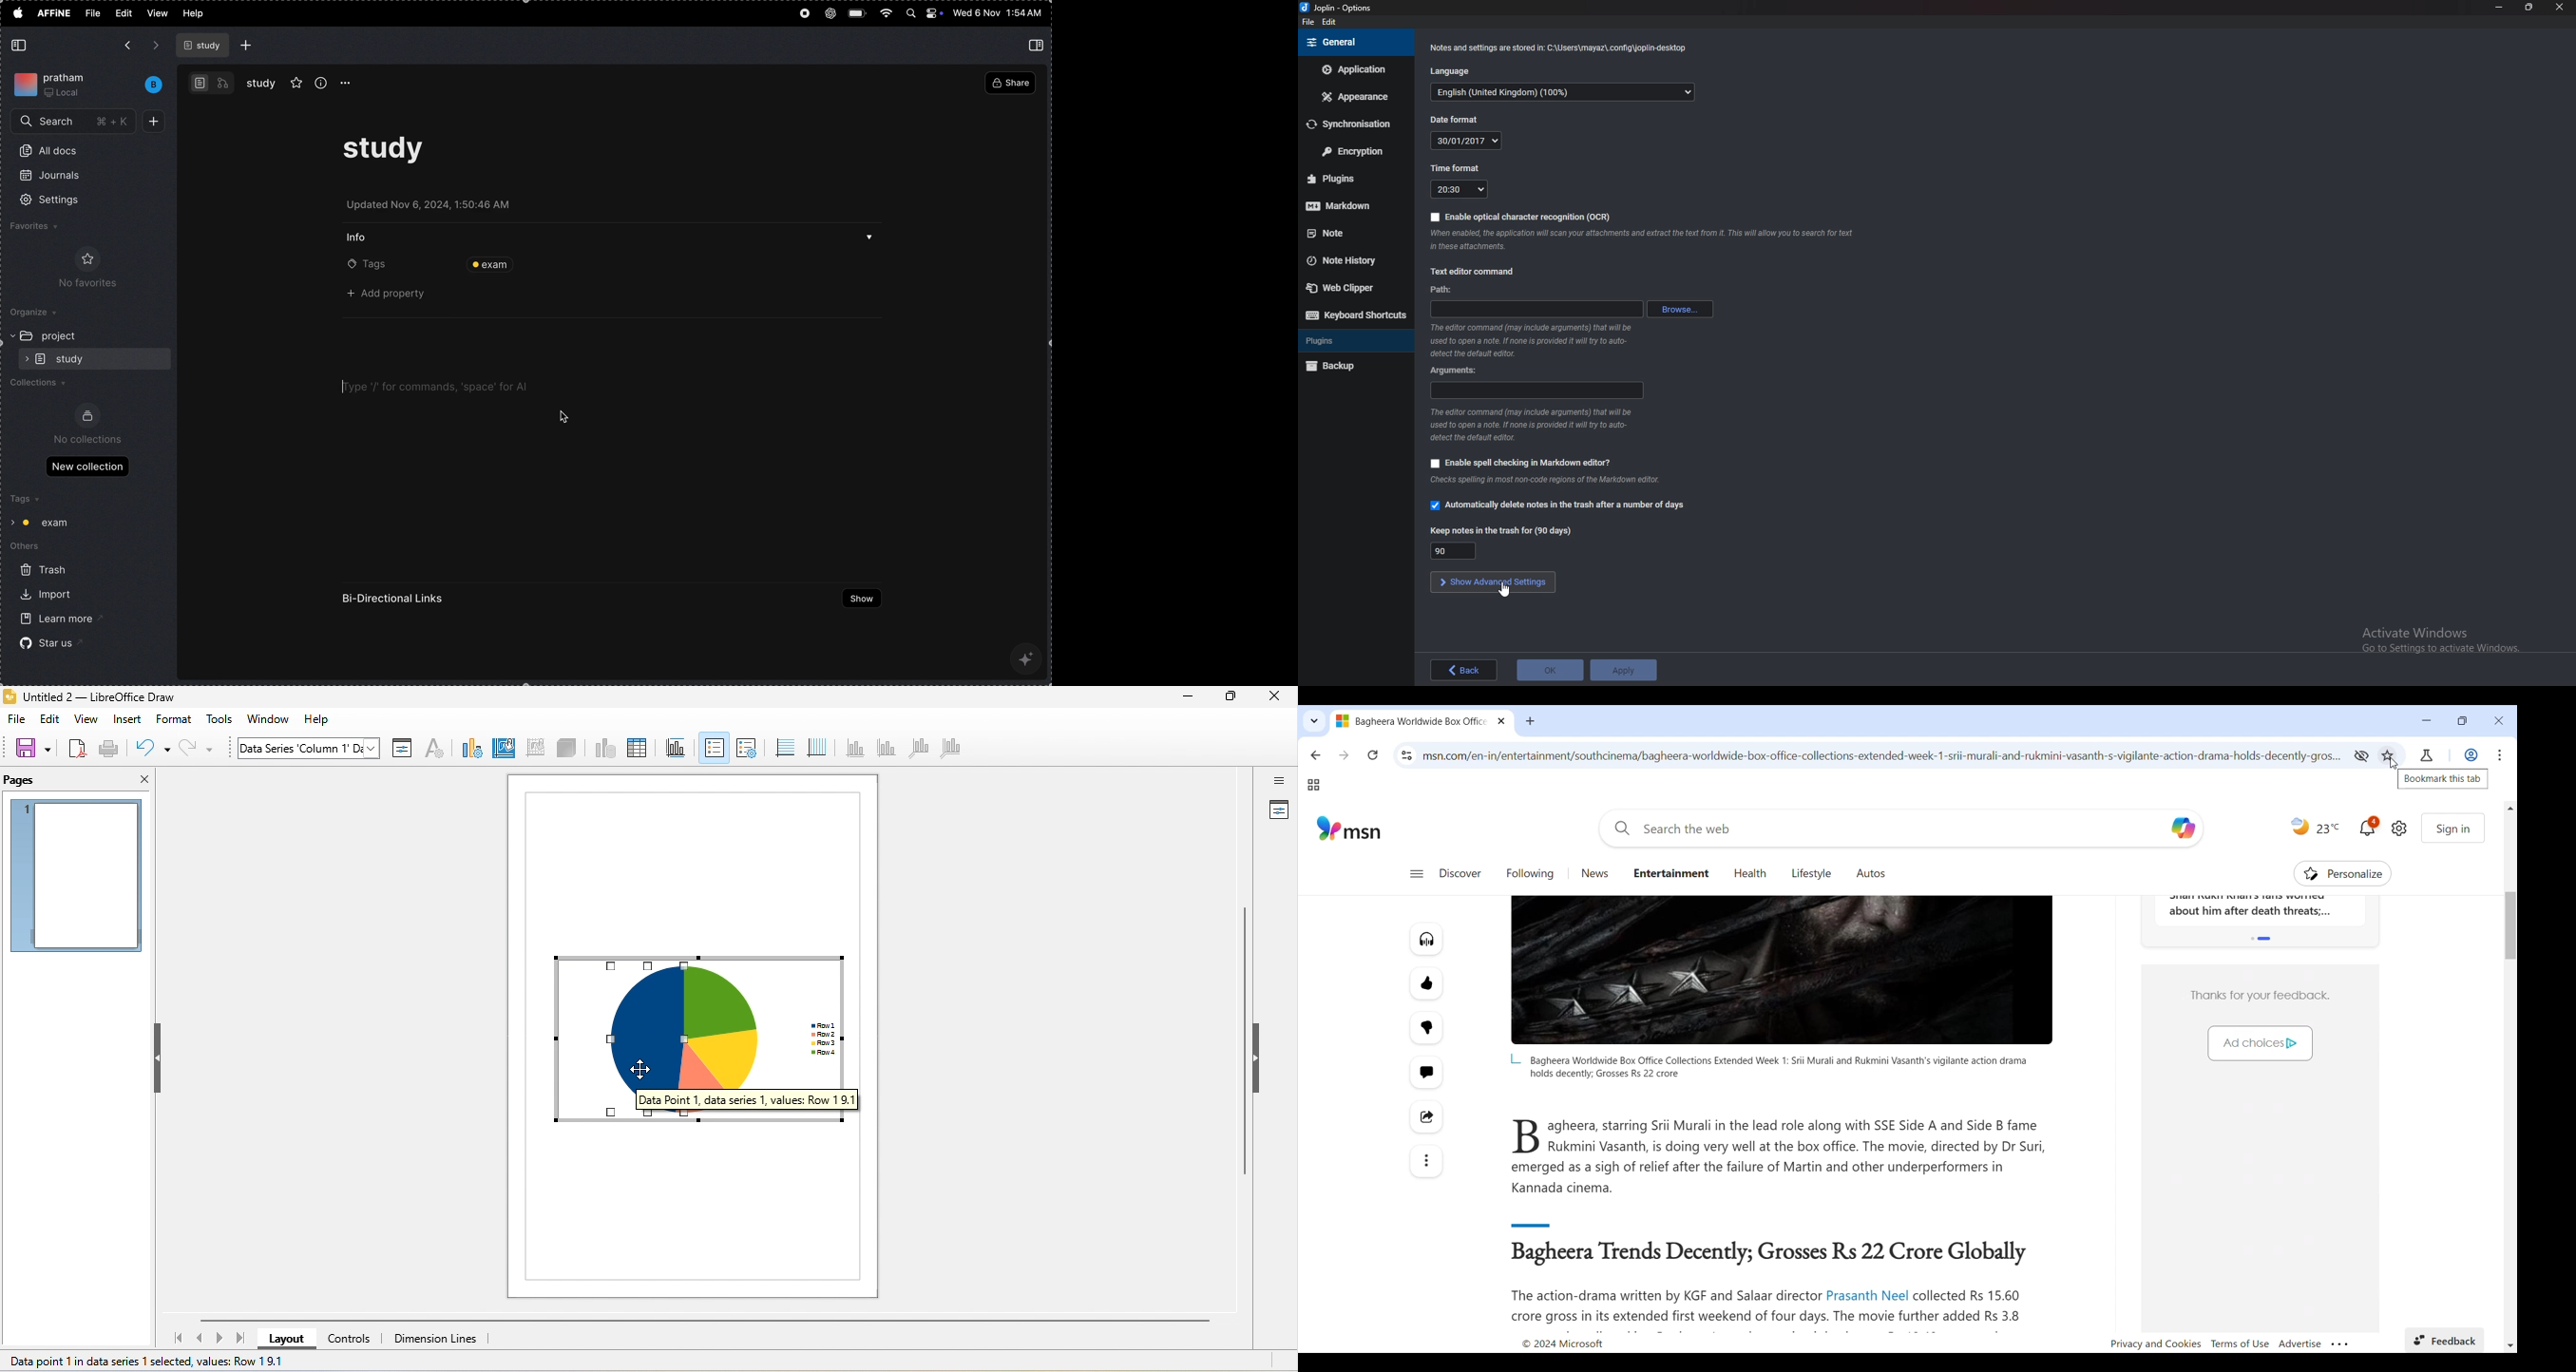  Describe the element at coordinates (1427, 1028) in the screenshot. I see `Fewer like this article` at that location.